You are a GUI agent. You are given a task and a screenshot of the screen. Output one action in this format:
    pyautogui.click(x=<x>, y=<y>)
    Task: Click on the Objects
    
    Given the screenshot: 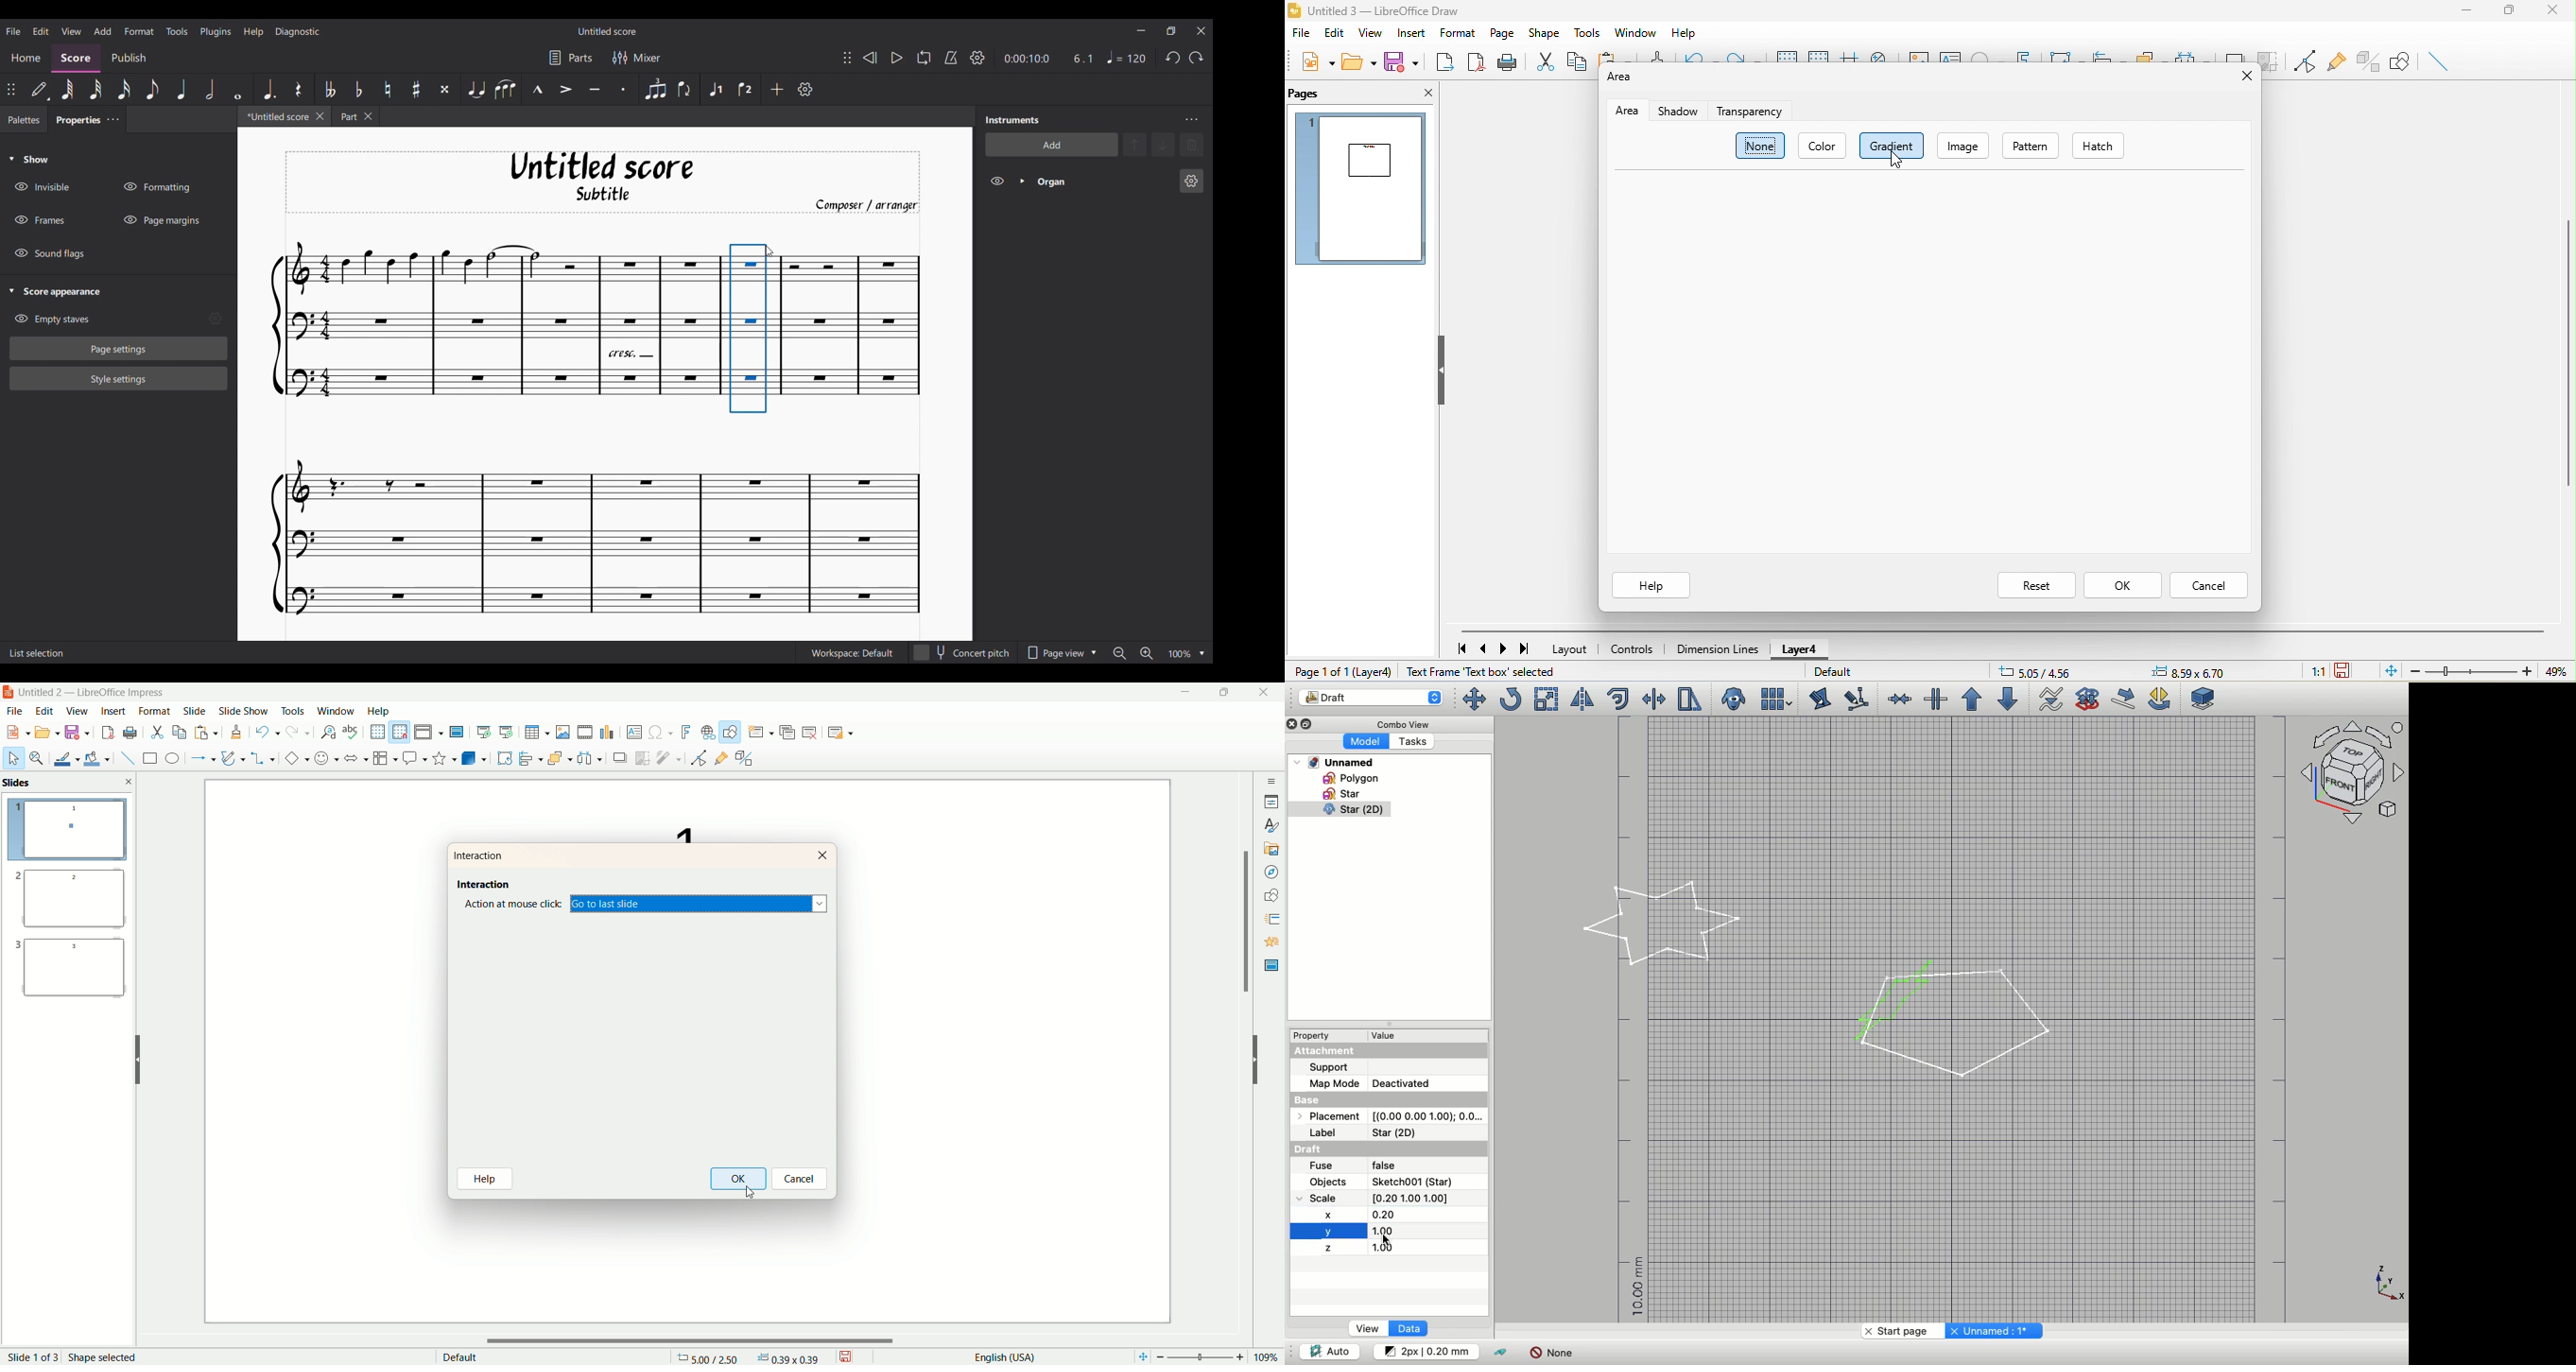 What is the action you would take?
    pyautogui.click(x=1330, y=1181)
    